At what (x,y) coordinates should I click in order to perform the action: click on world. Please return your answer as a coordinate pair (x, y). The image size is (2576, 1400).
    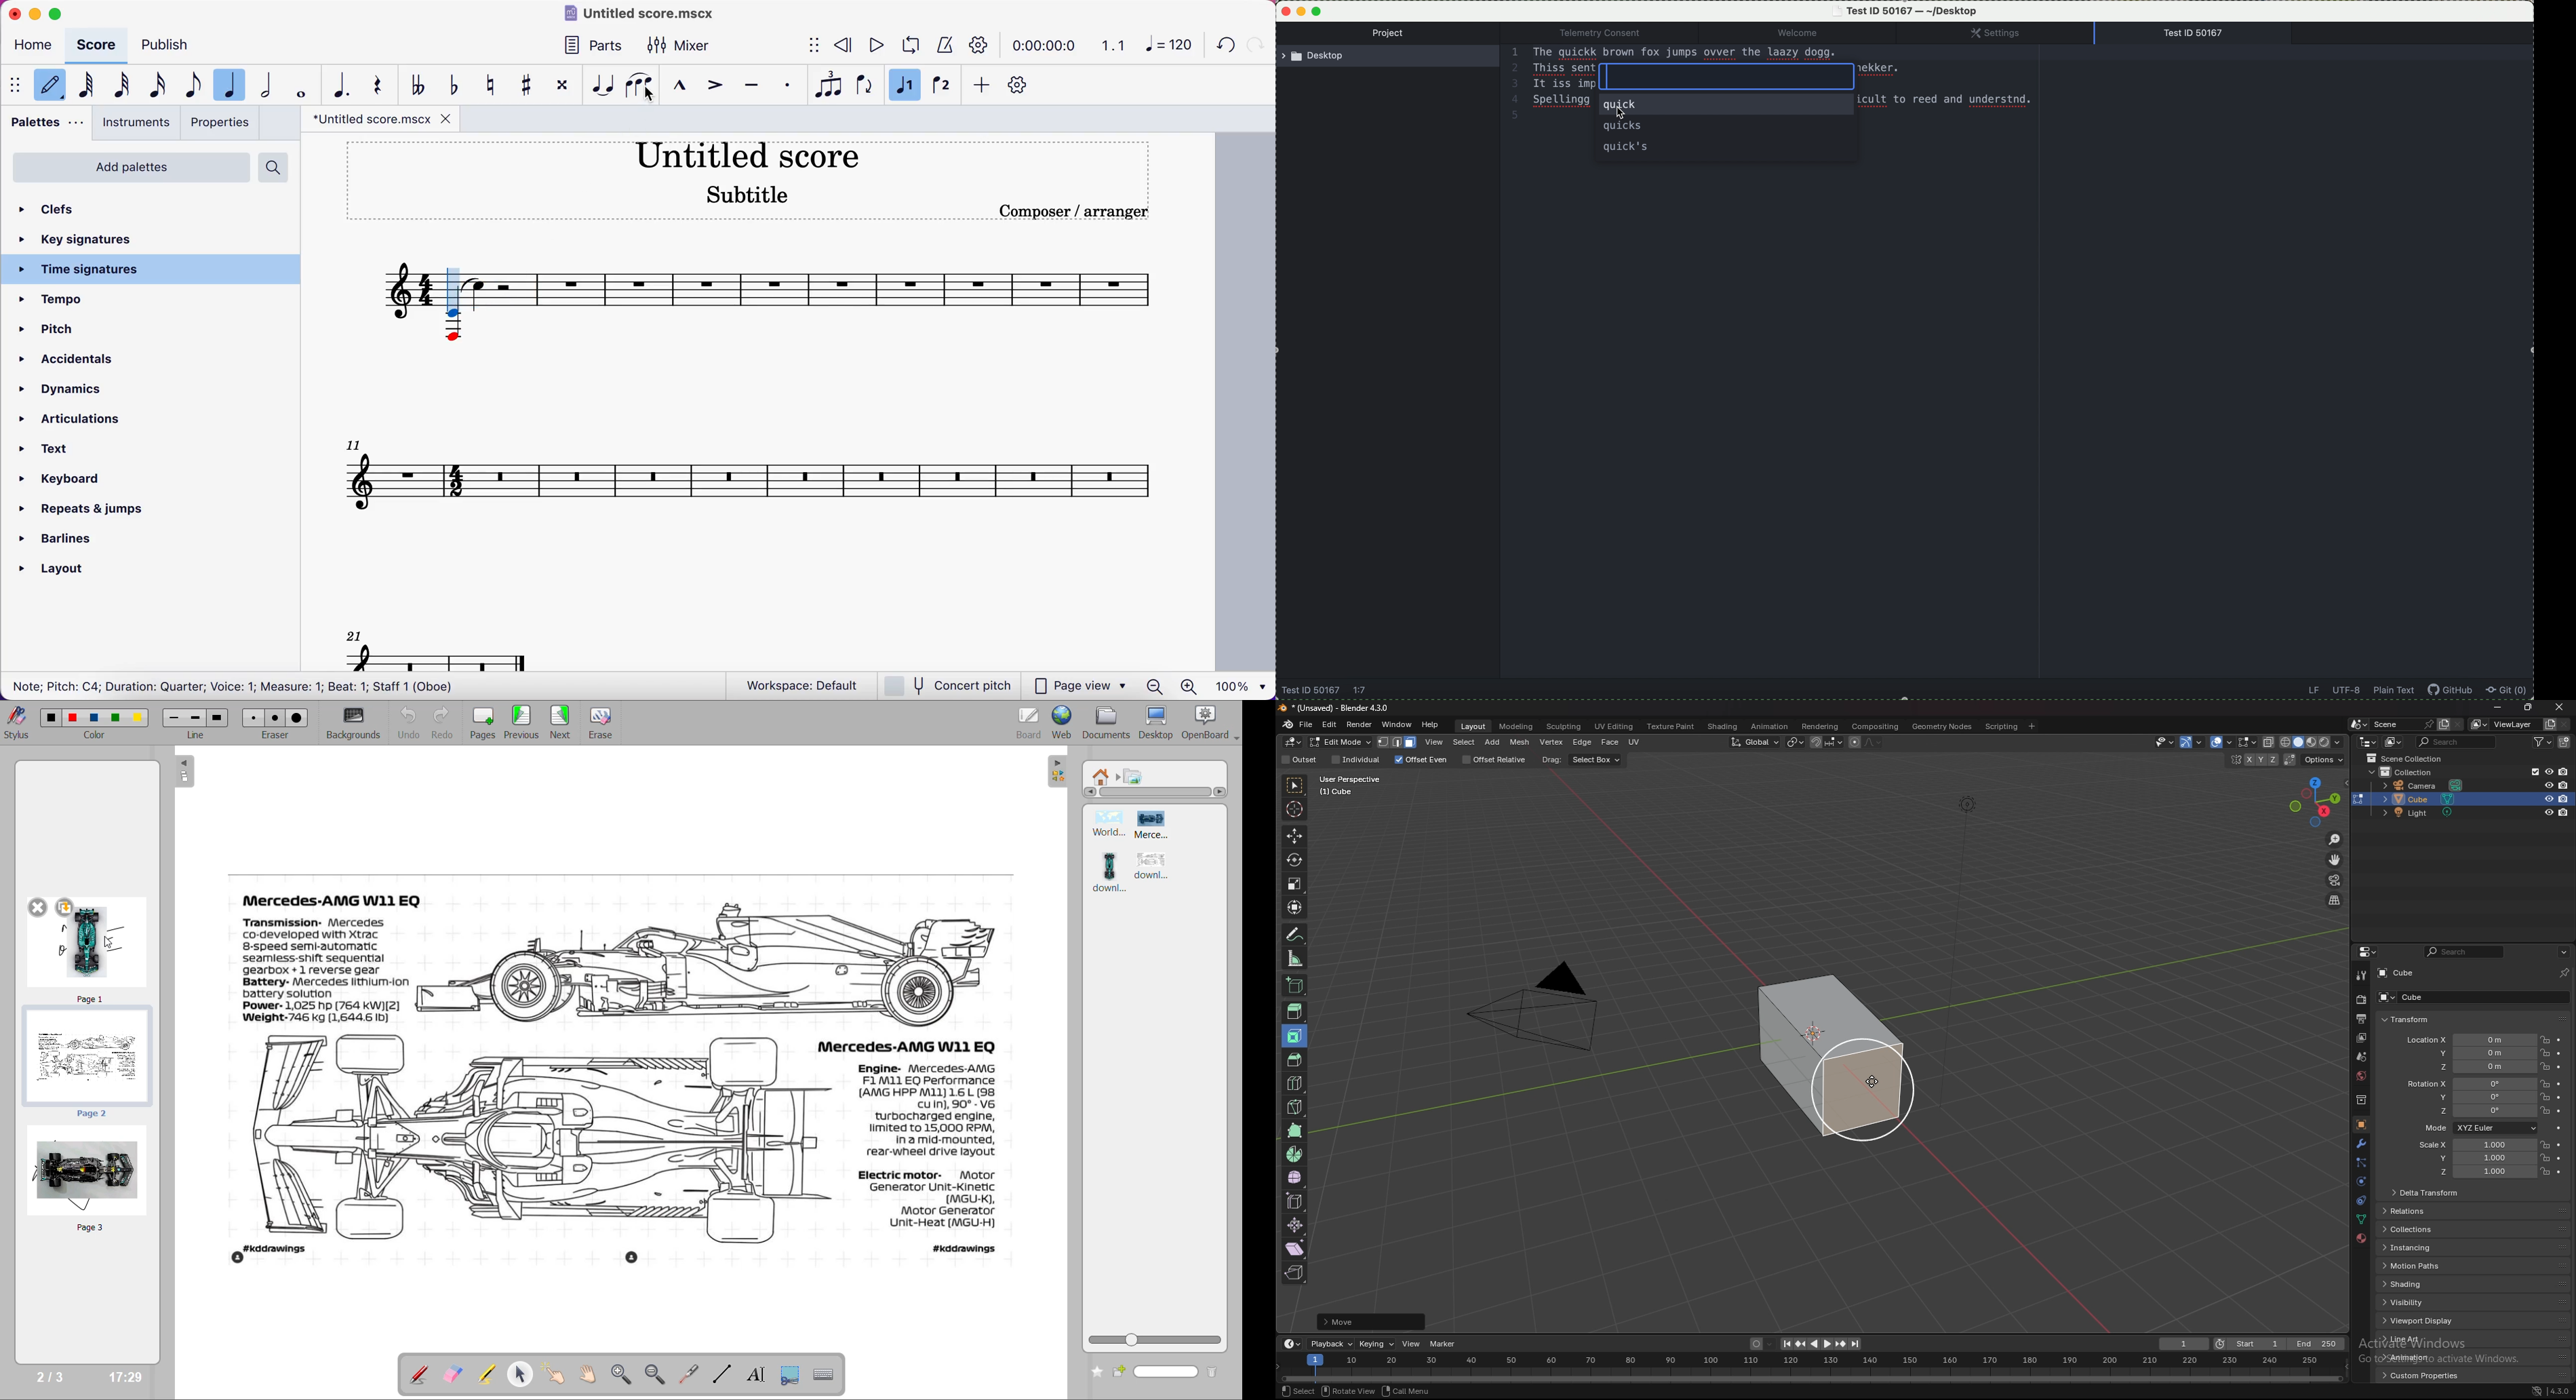
    Looking at the image, I should click on (2361, 1076).